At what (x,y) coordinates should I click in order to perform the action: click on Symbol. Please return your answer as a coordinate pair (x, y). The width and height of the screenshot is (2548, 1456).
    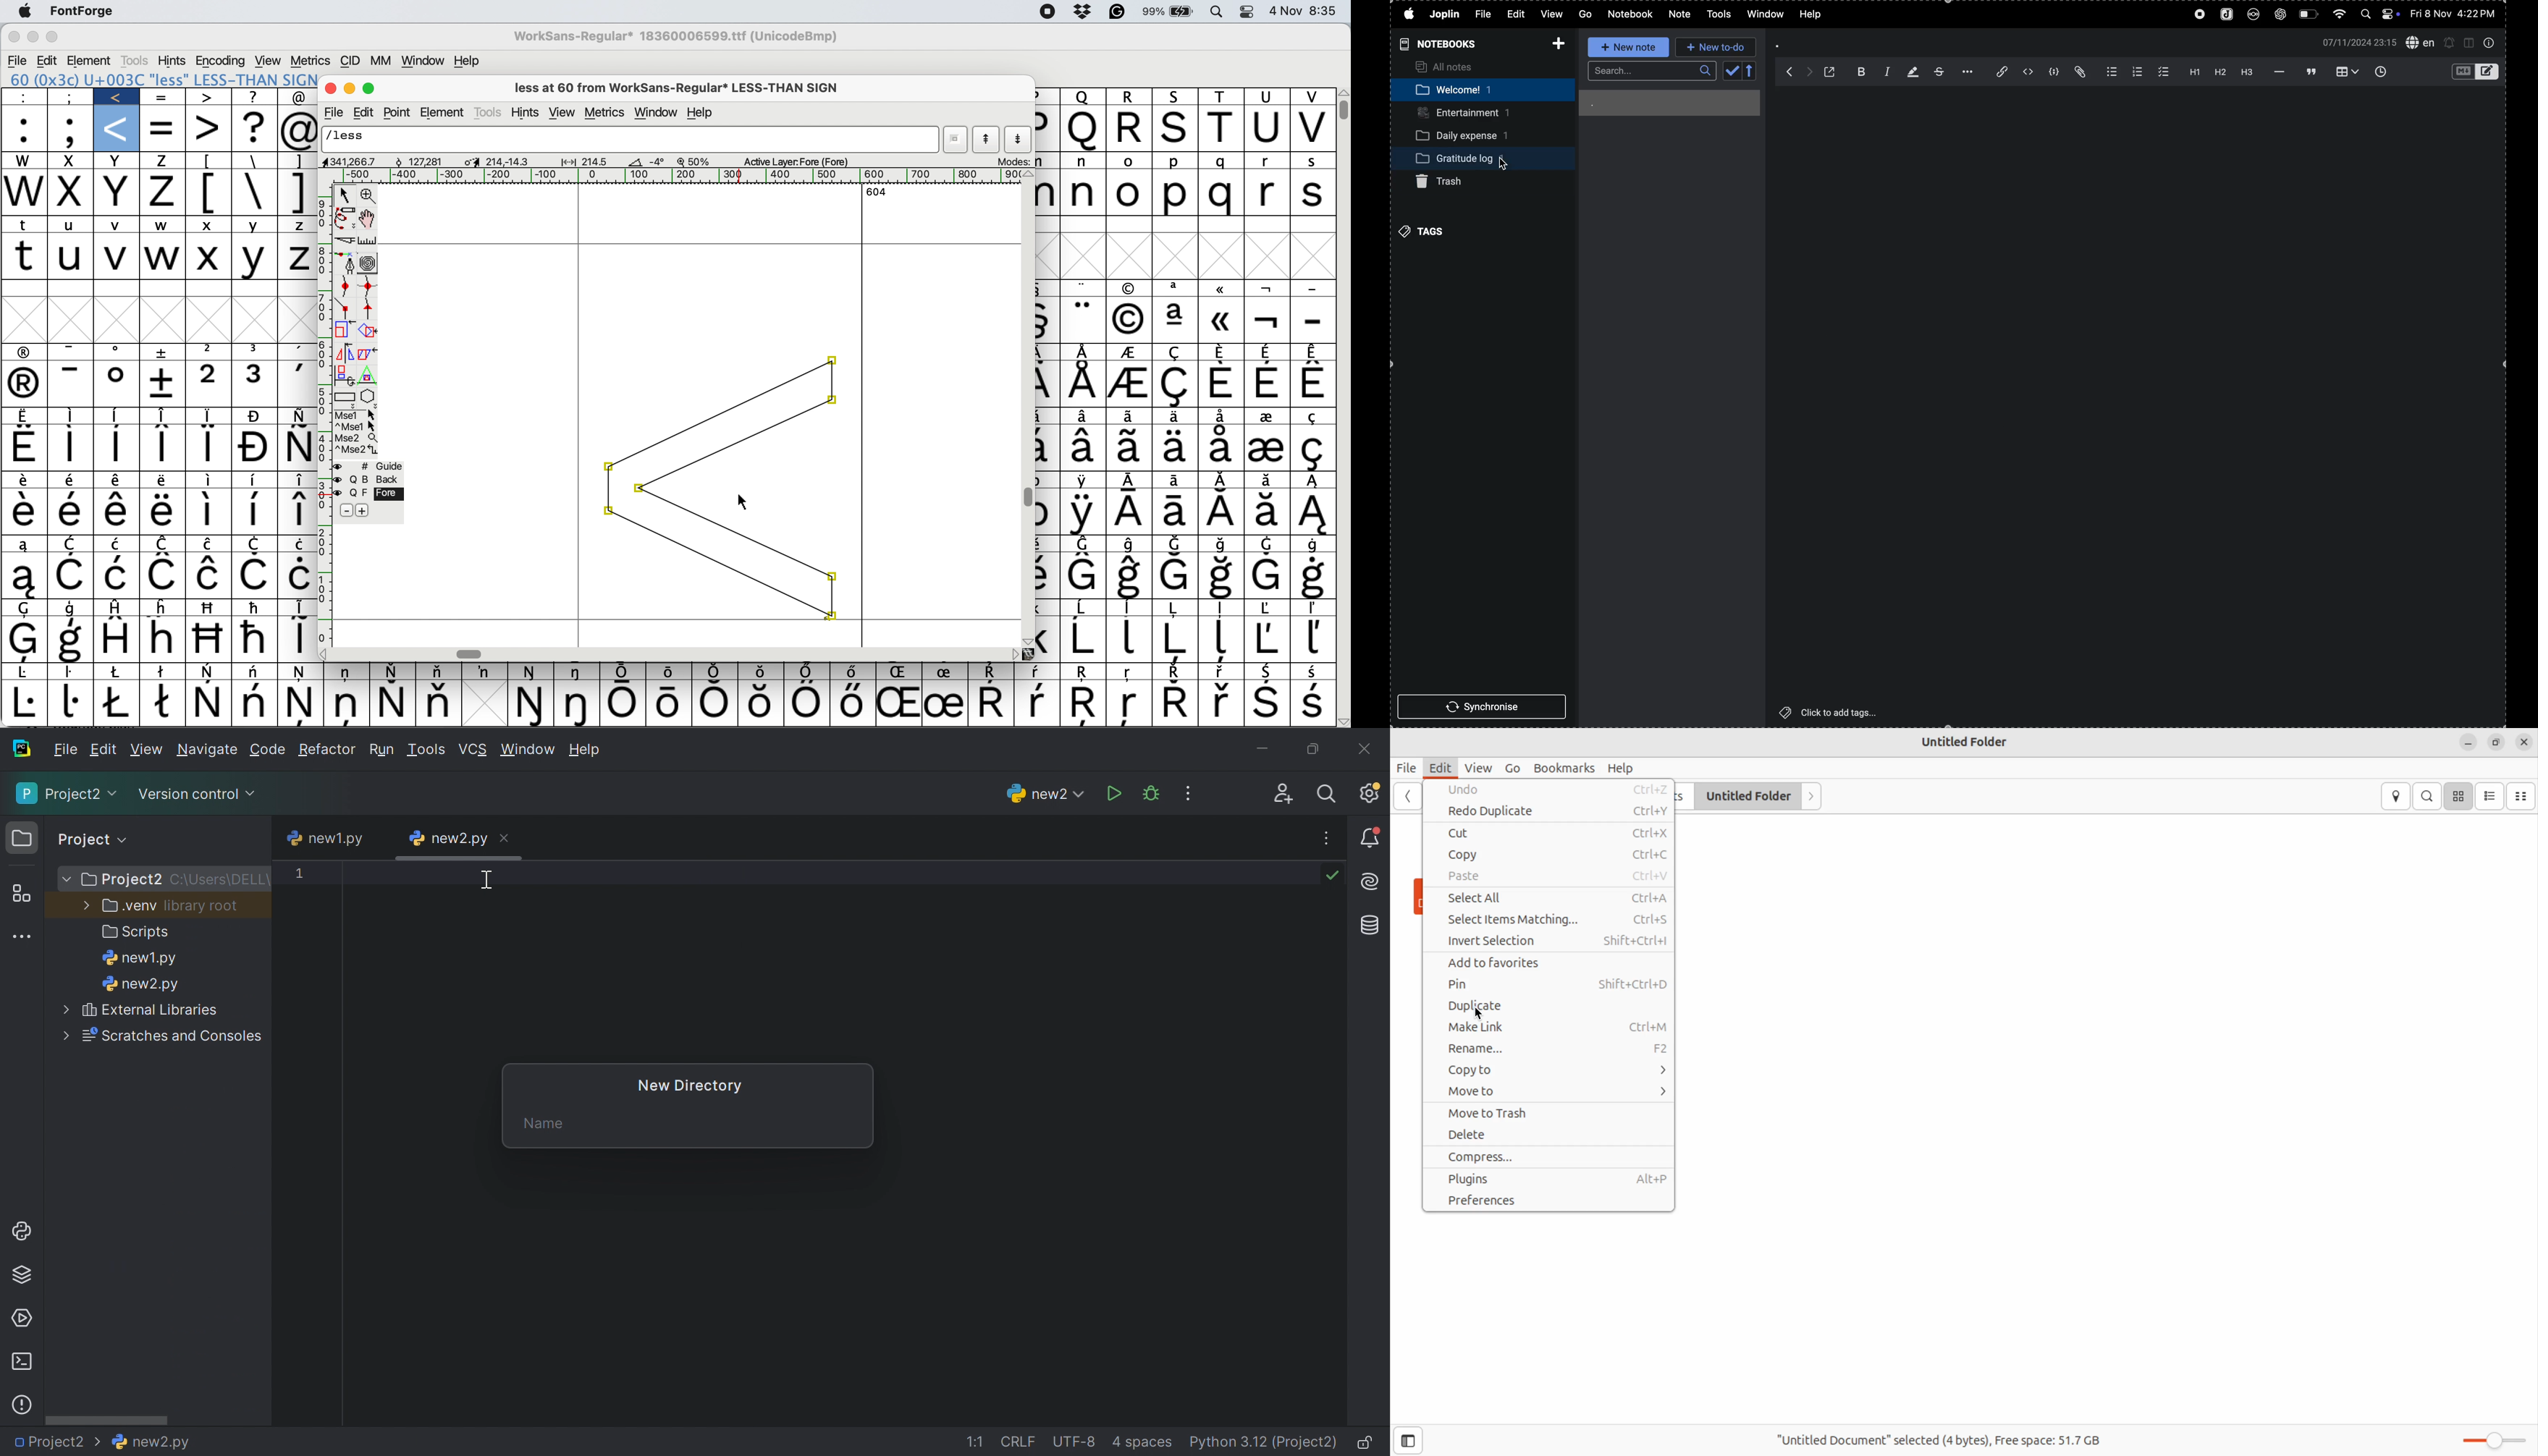
    Looking at the image, I should click on (117, 416).